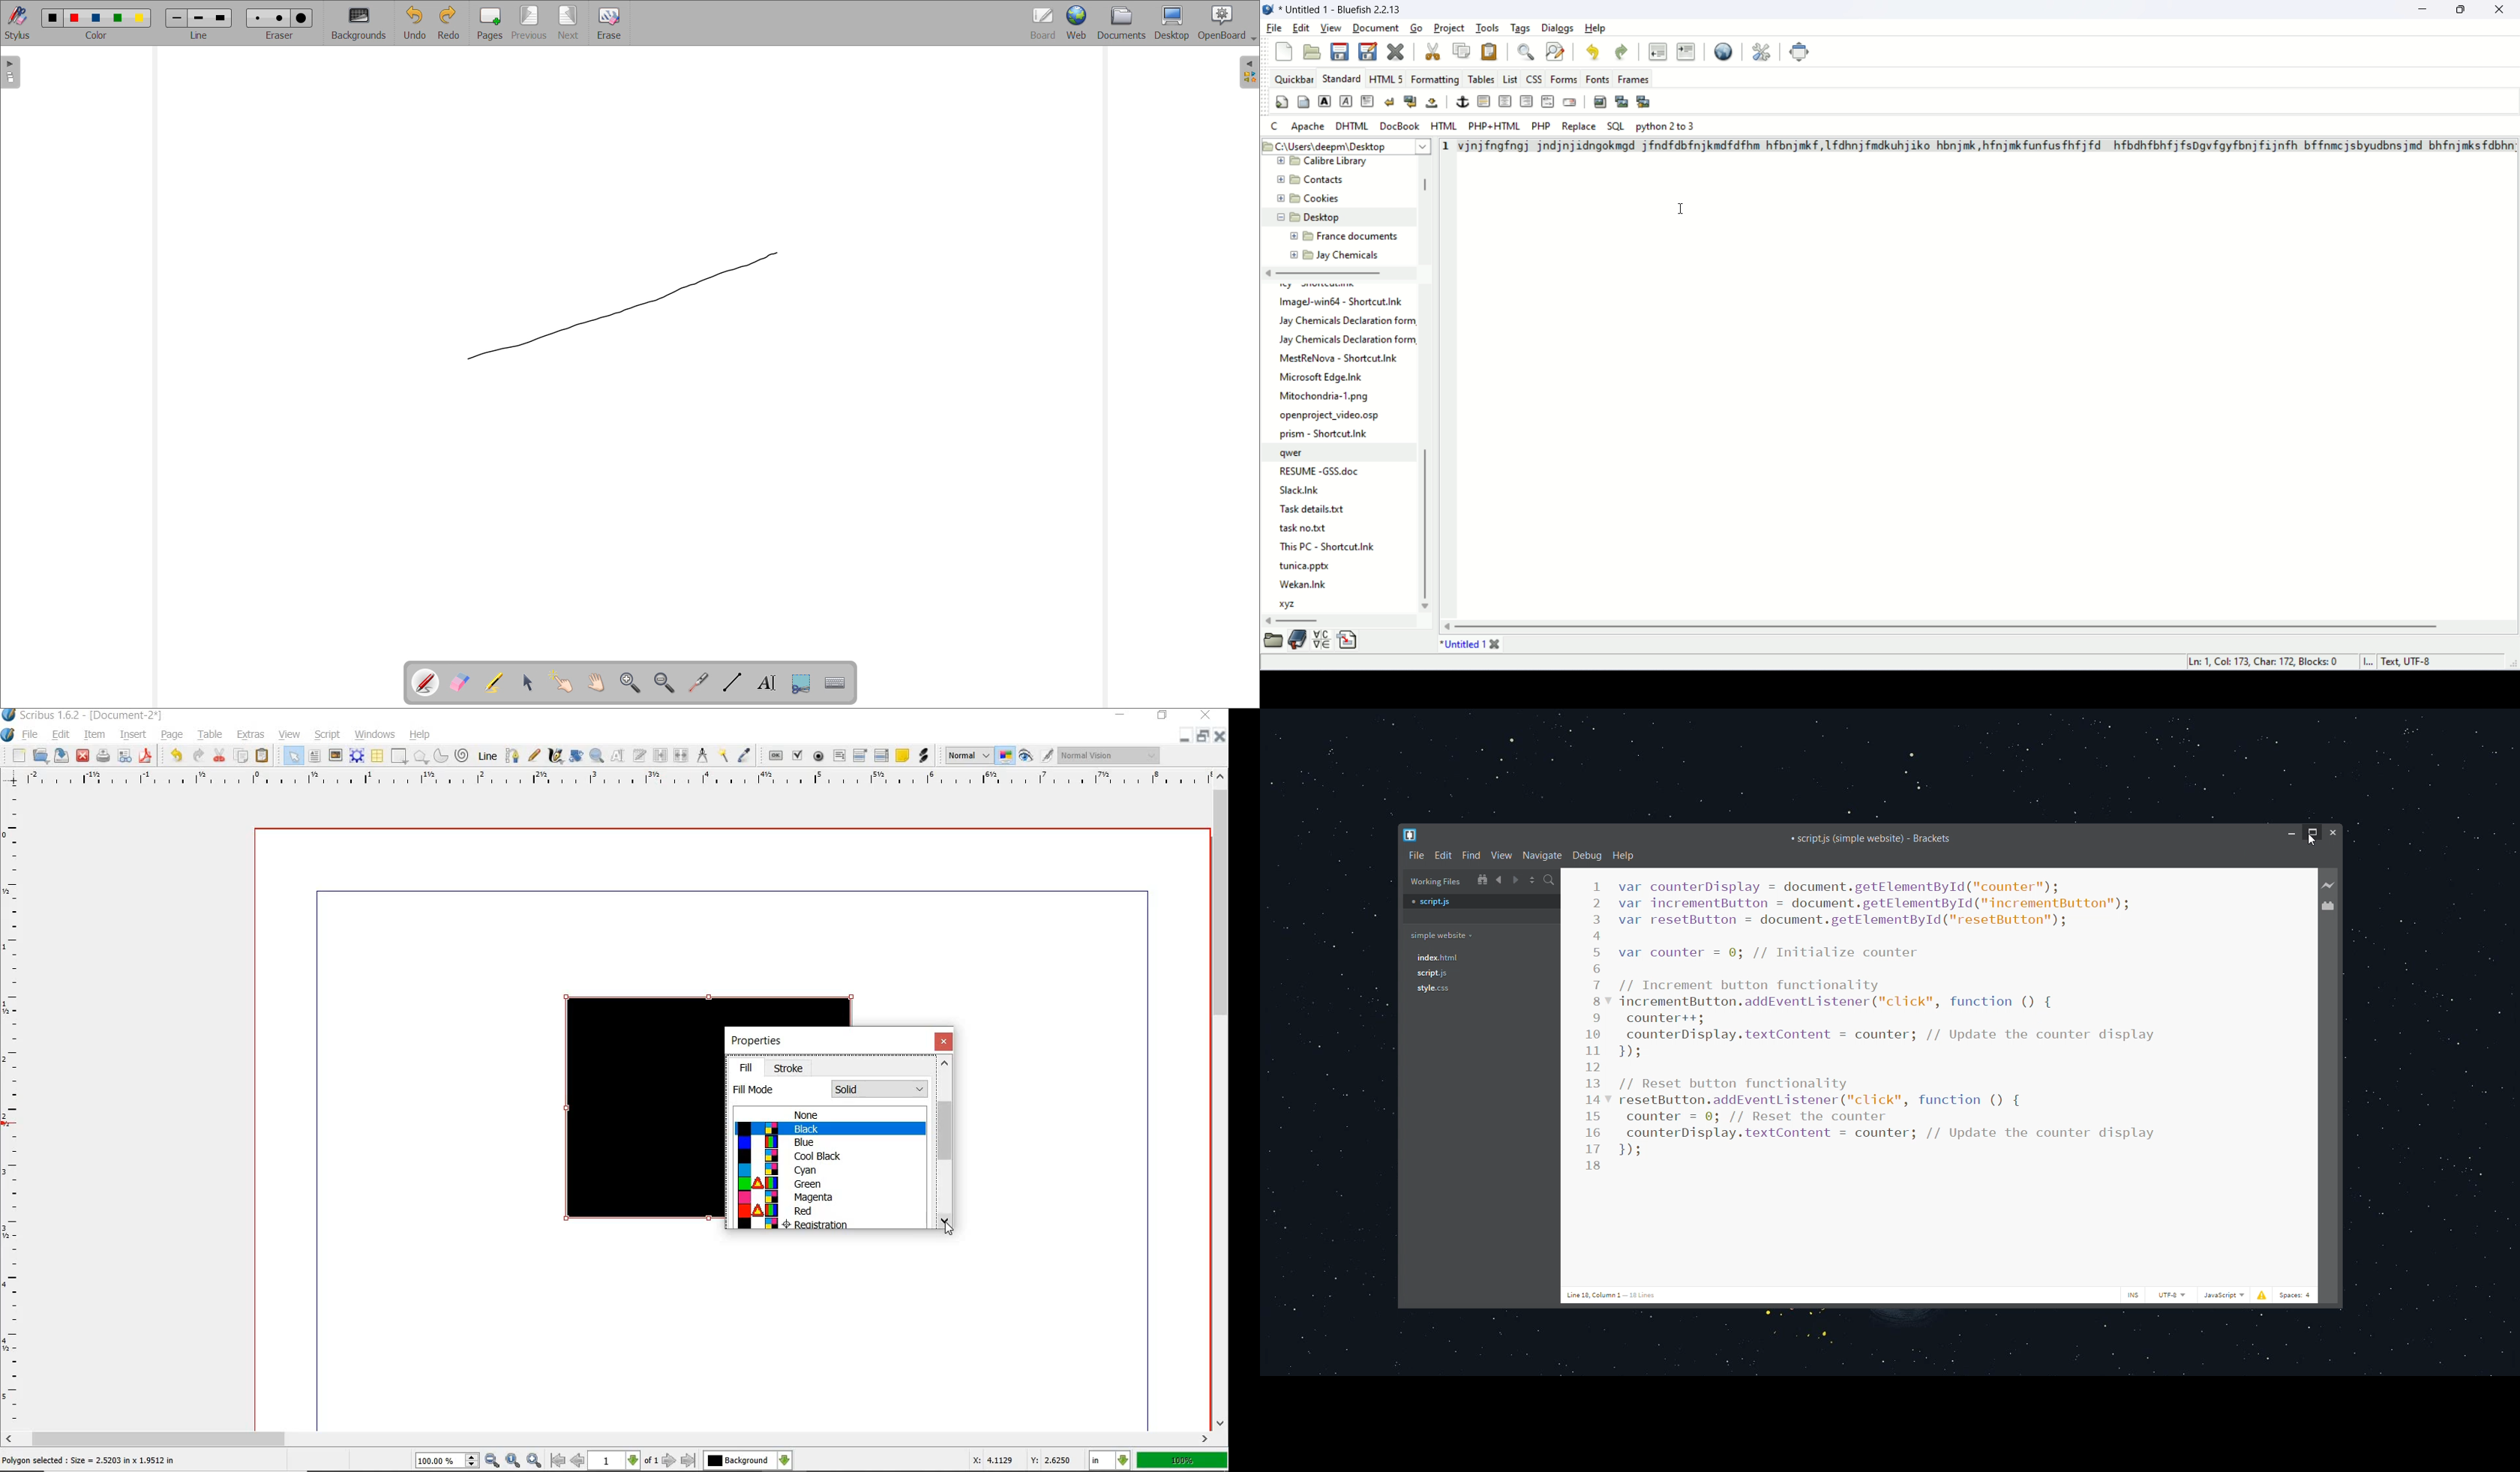 The width and height of the screenshot is (2520, 1484). I want to click on link annotation, so click(924, 756).